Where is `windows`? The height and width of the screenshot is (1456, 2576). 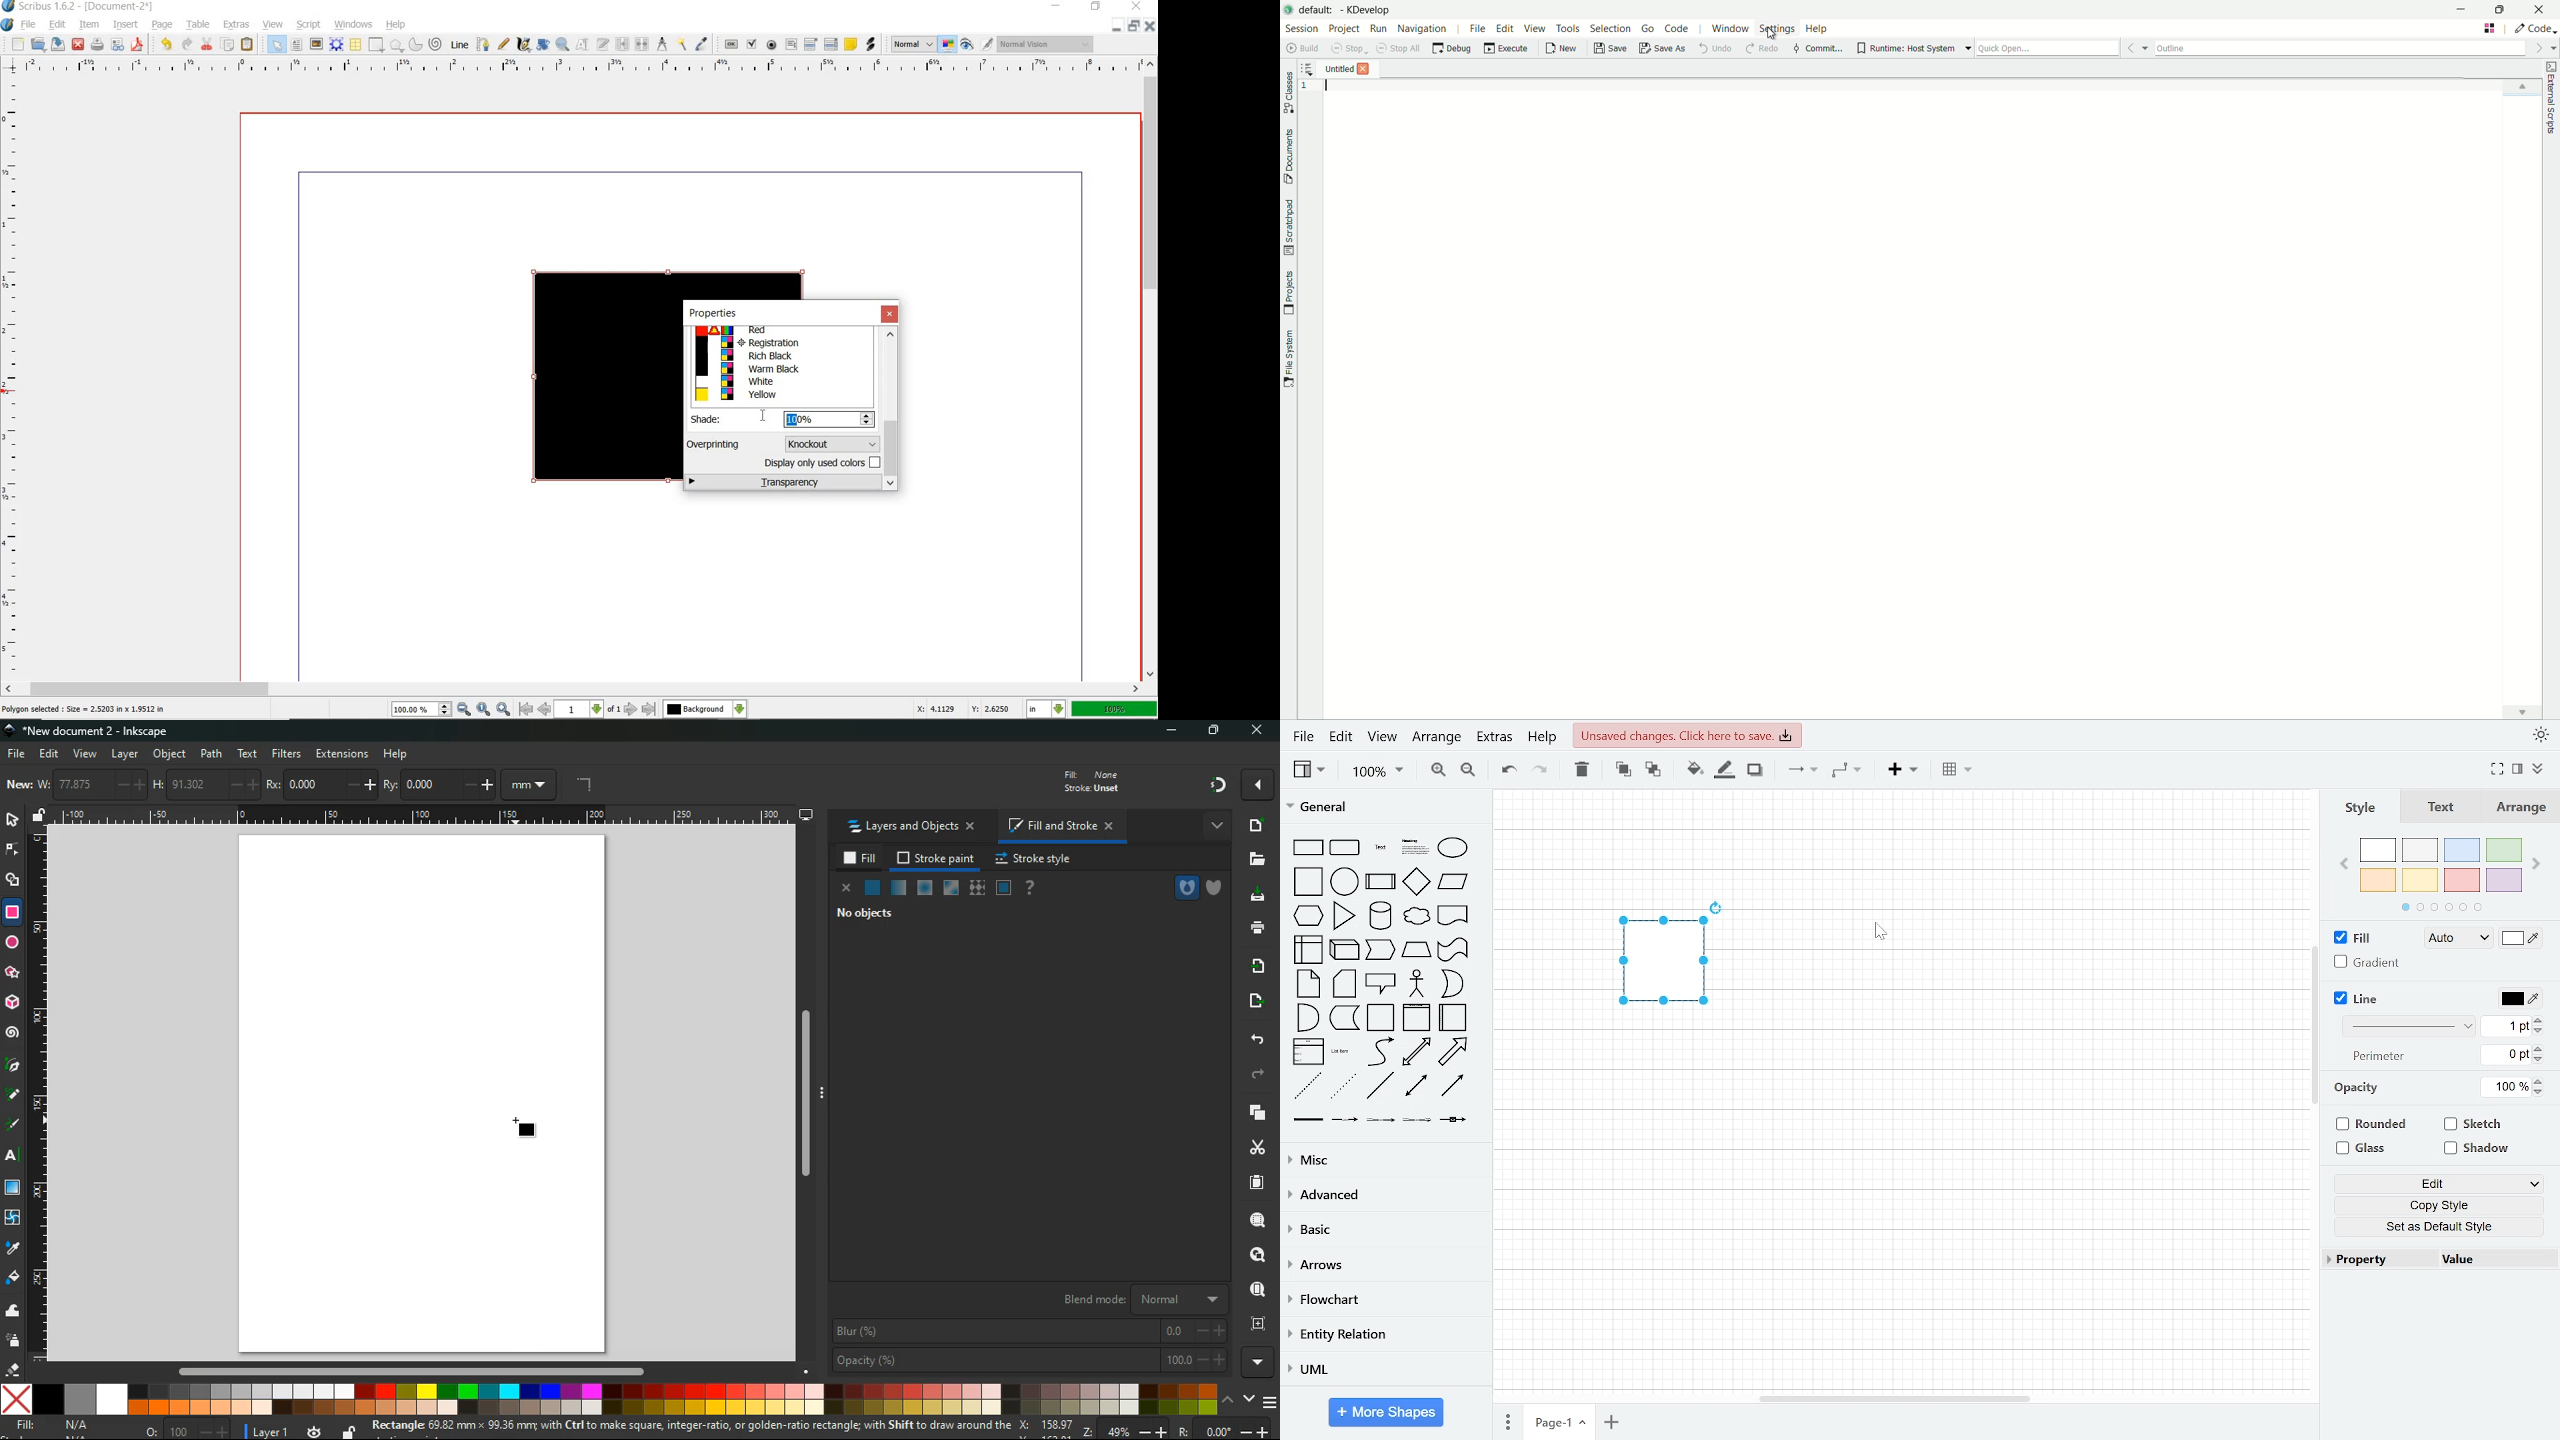 windows is located at coordinates (351, 24).